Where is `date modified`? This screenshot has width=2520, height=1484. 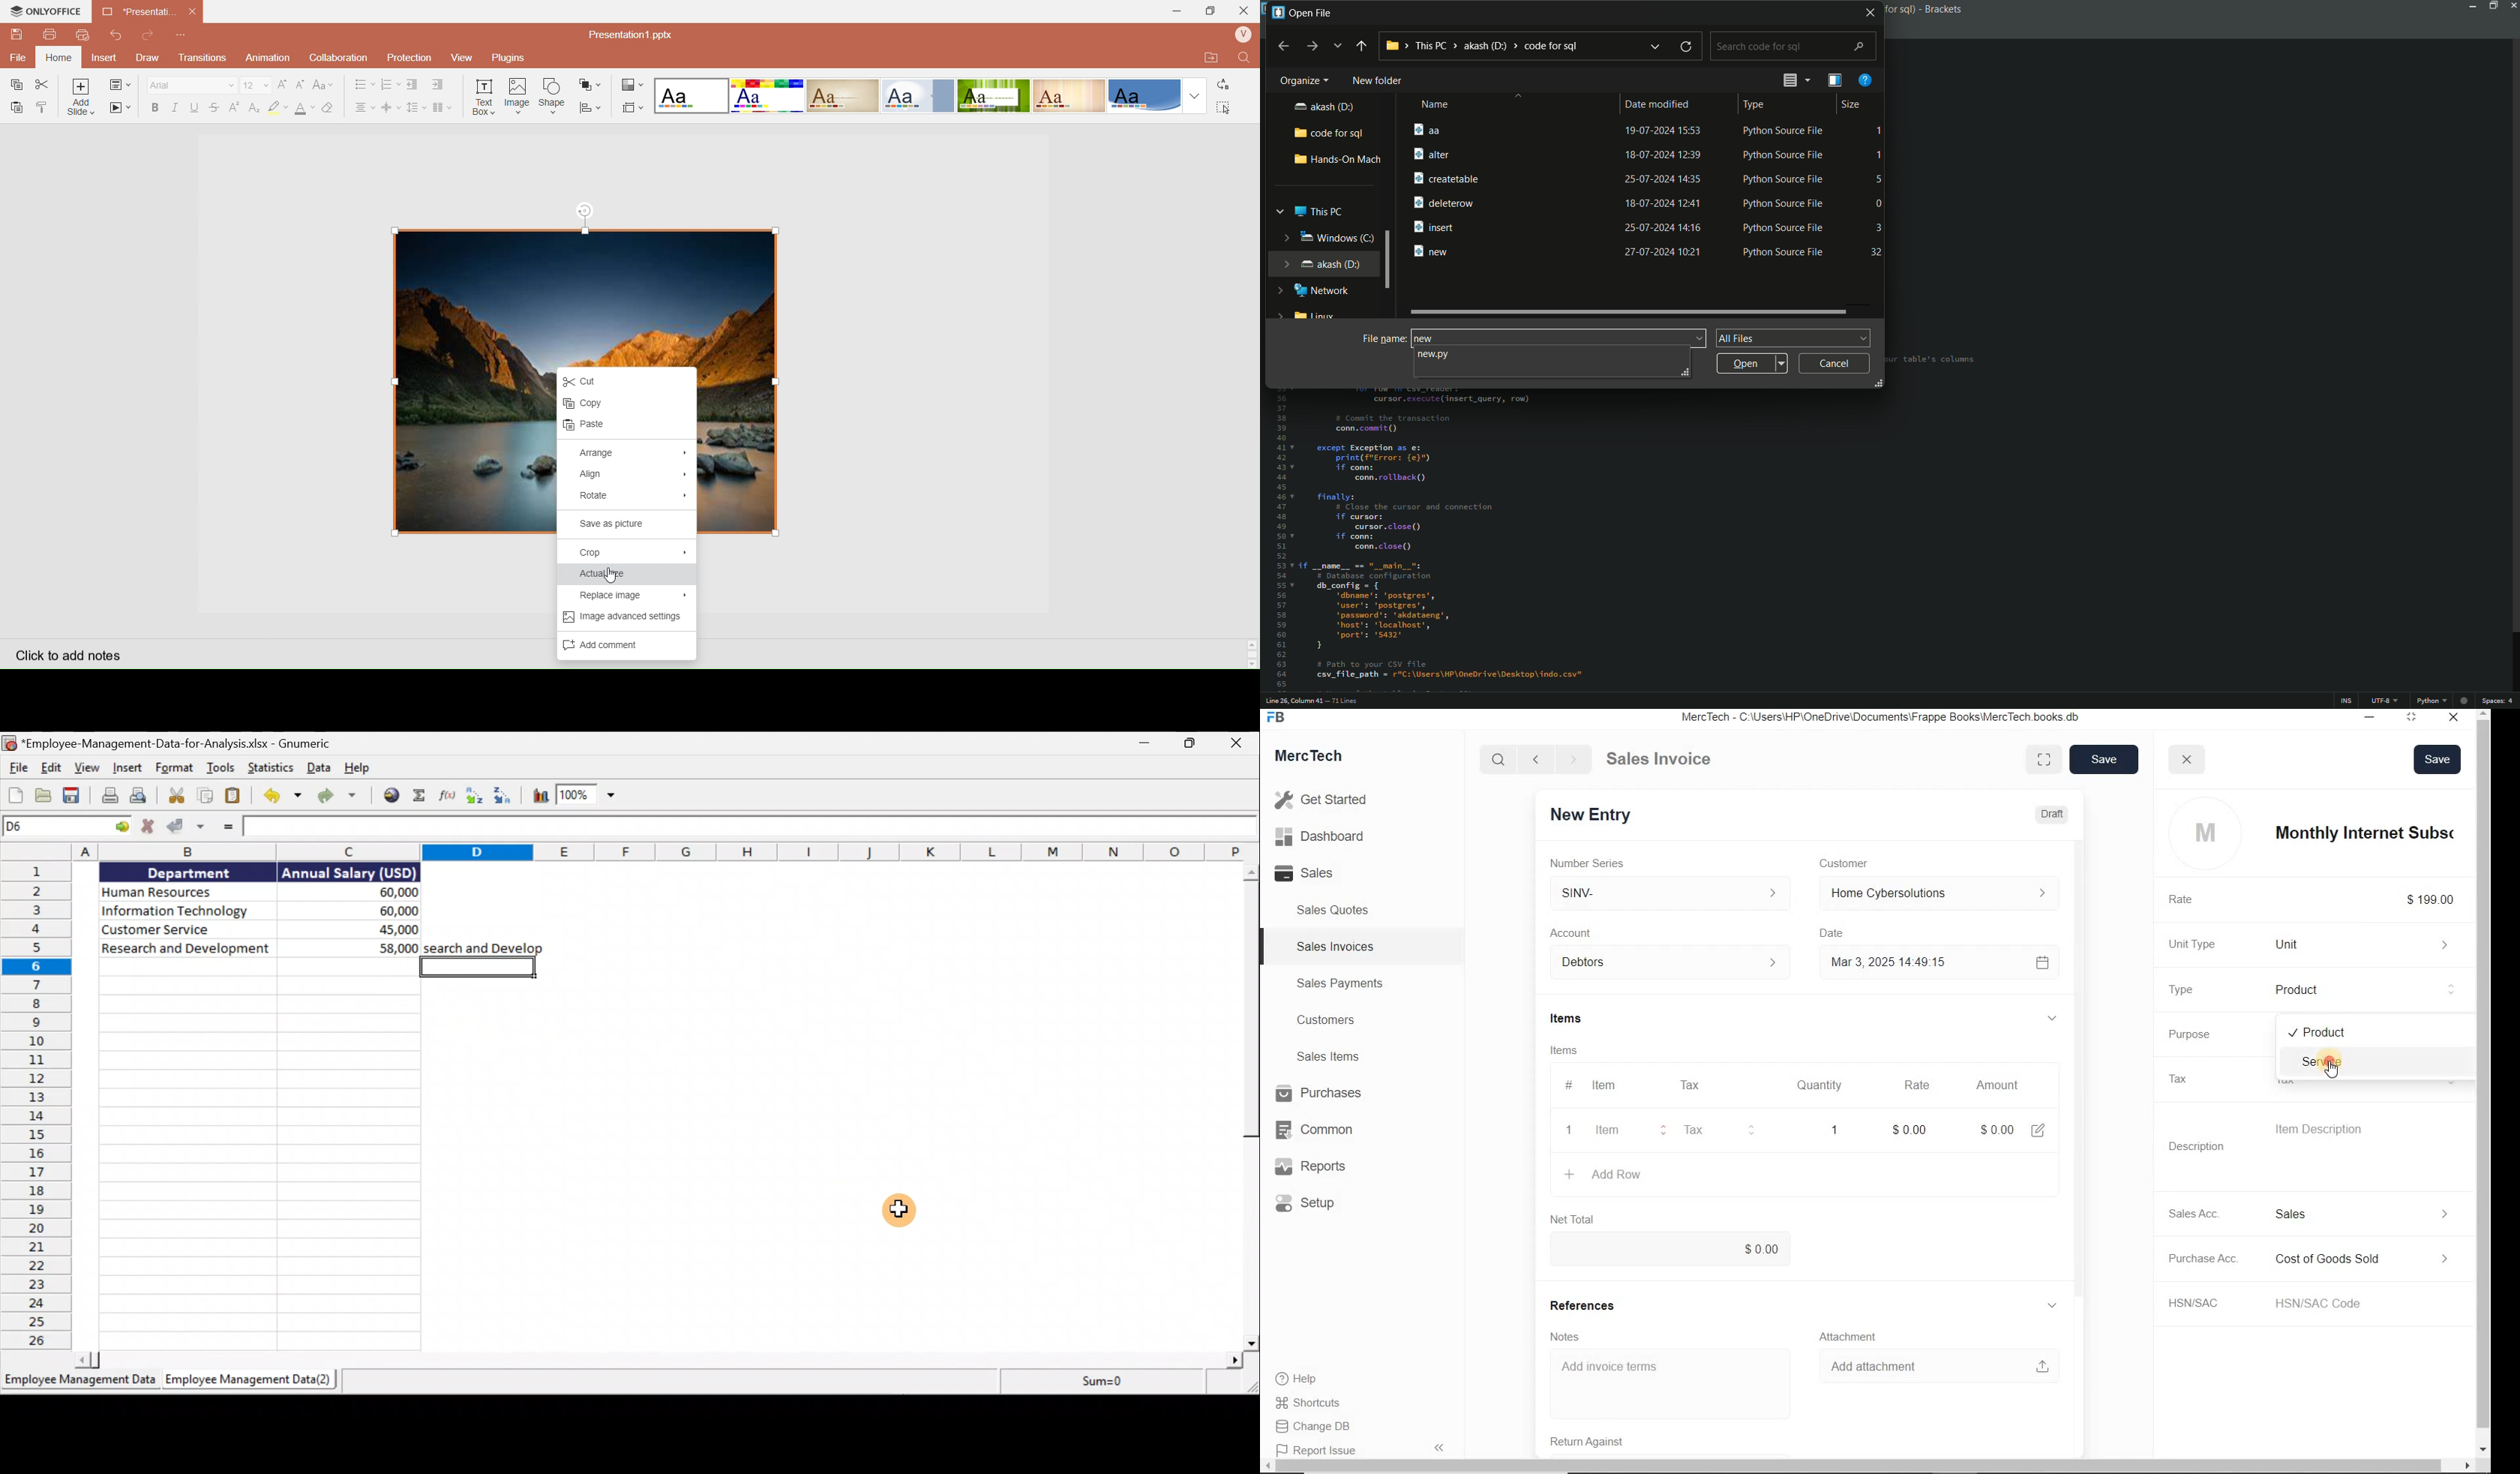 date modified is located at coordinates (1658, 104).